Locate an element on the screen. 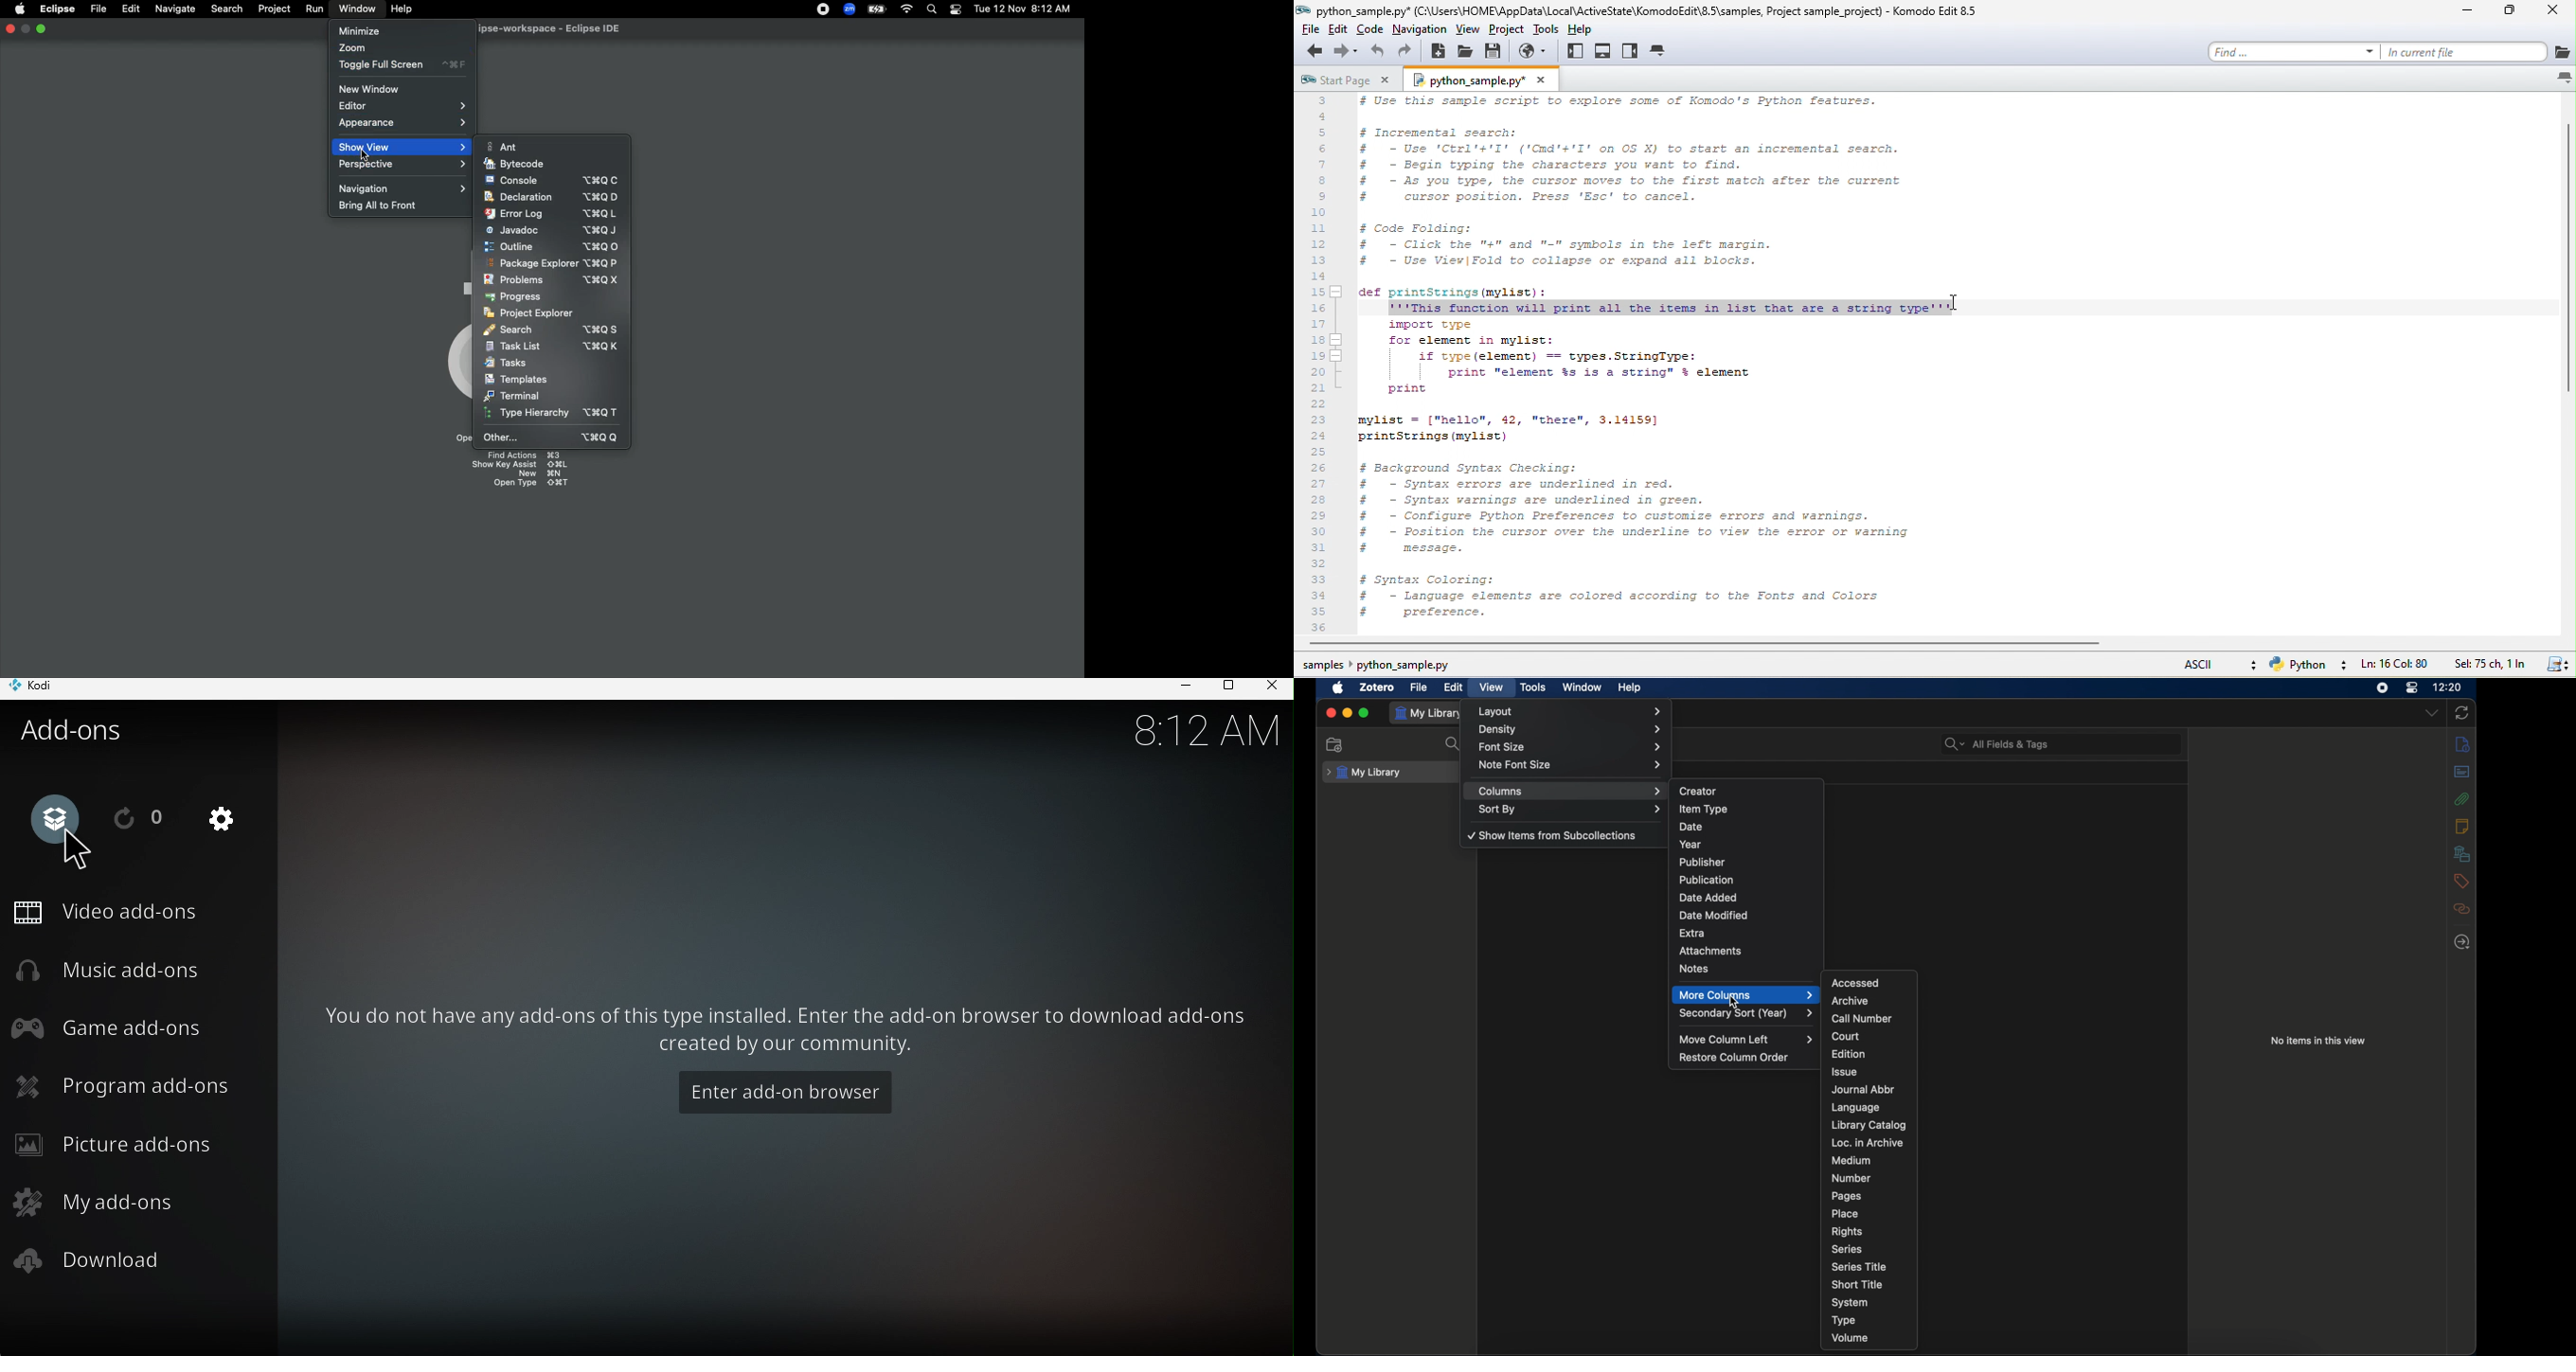 This screenshot has height=1372, width=2576. bottom pane is located at coordinates (1605, 53).